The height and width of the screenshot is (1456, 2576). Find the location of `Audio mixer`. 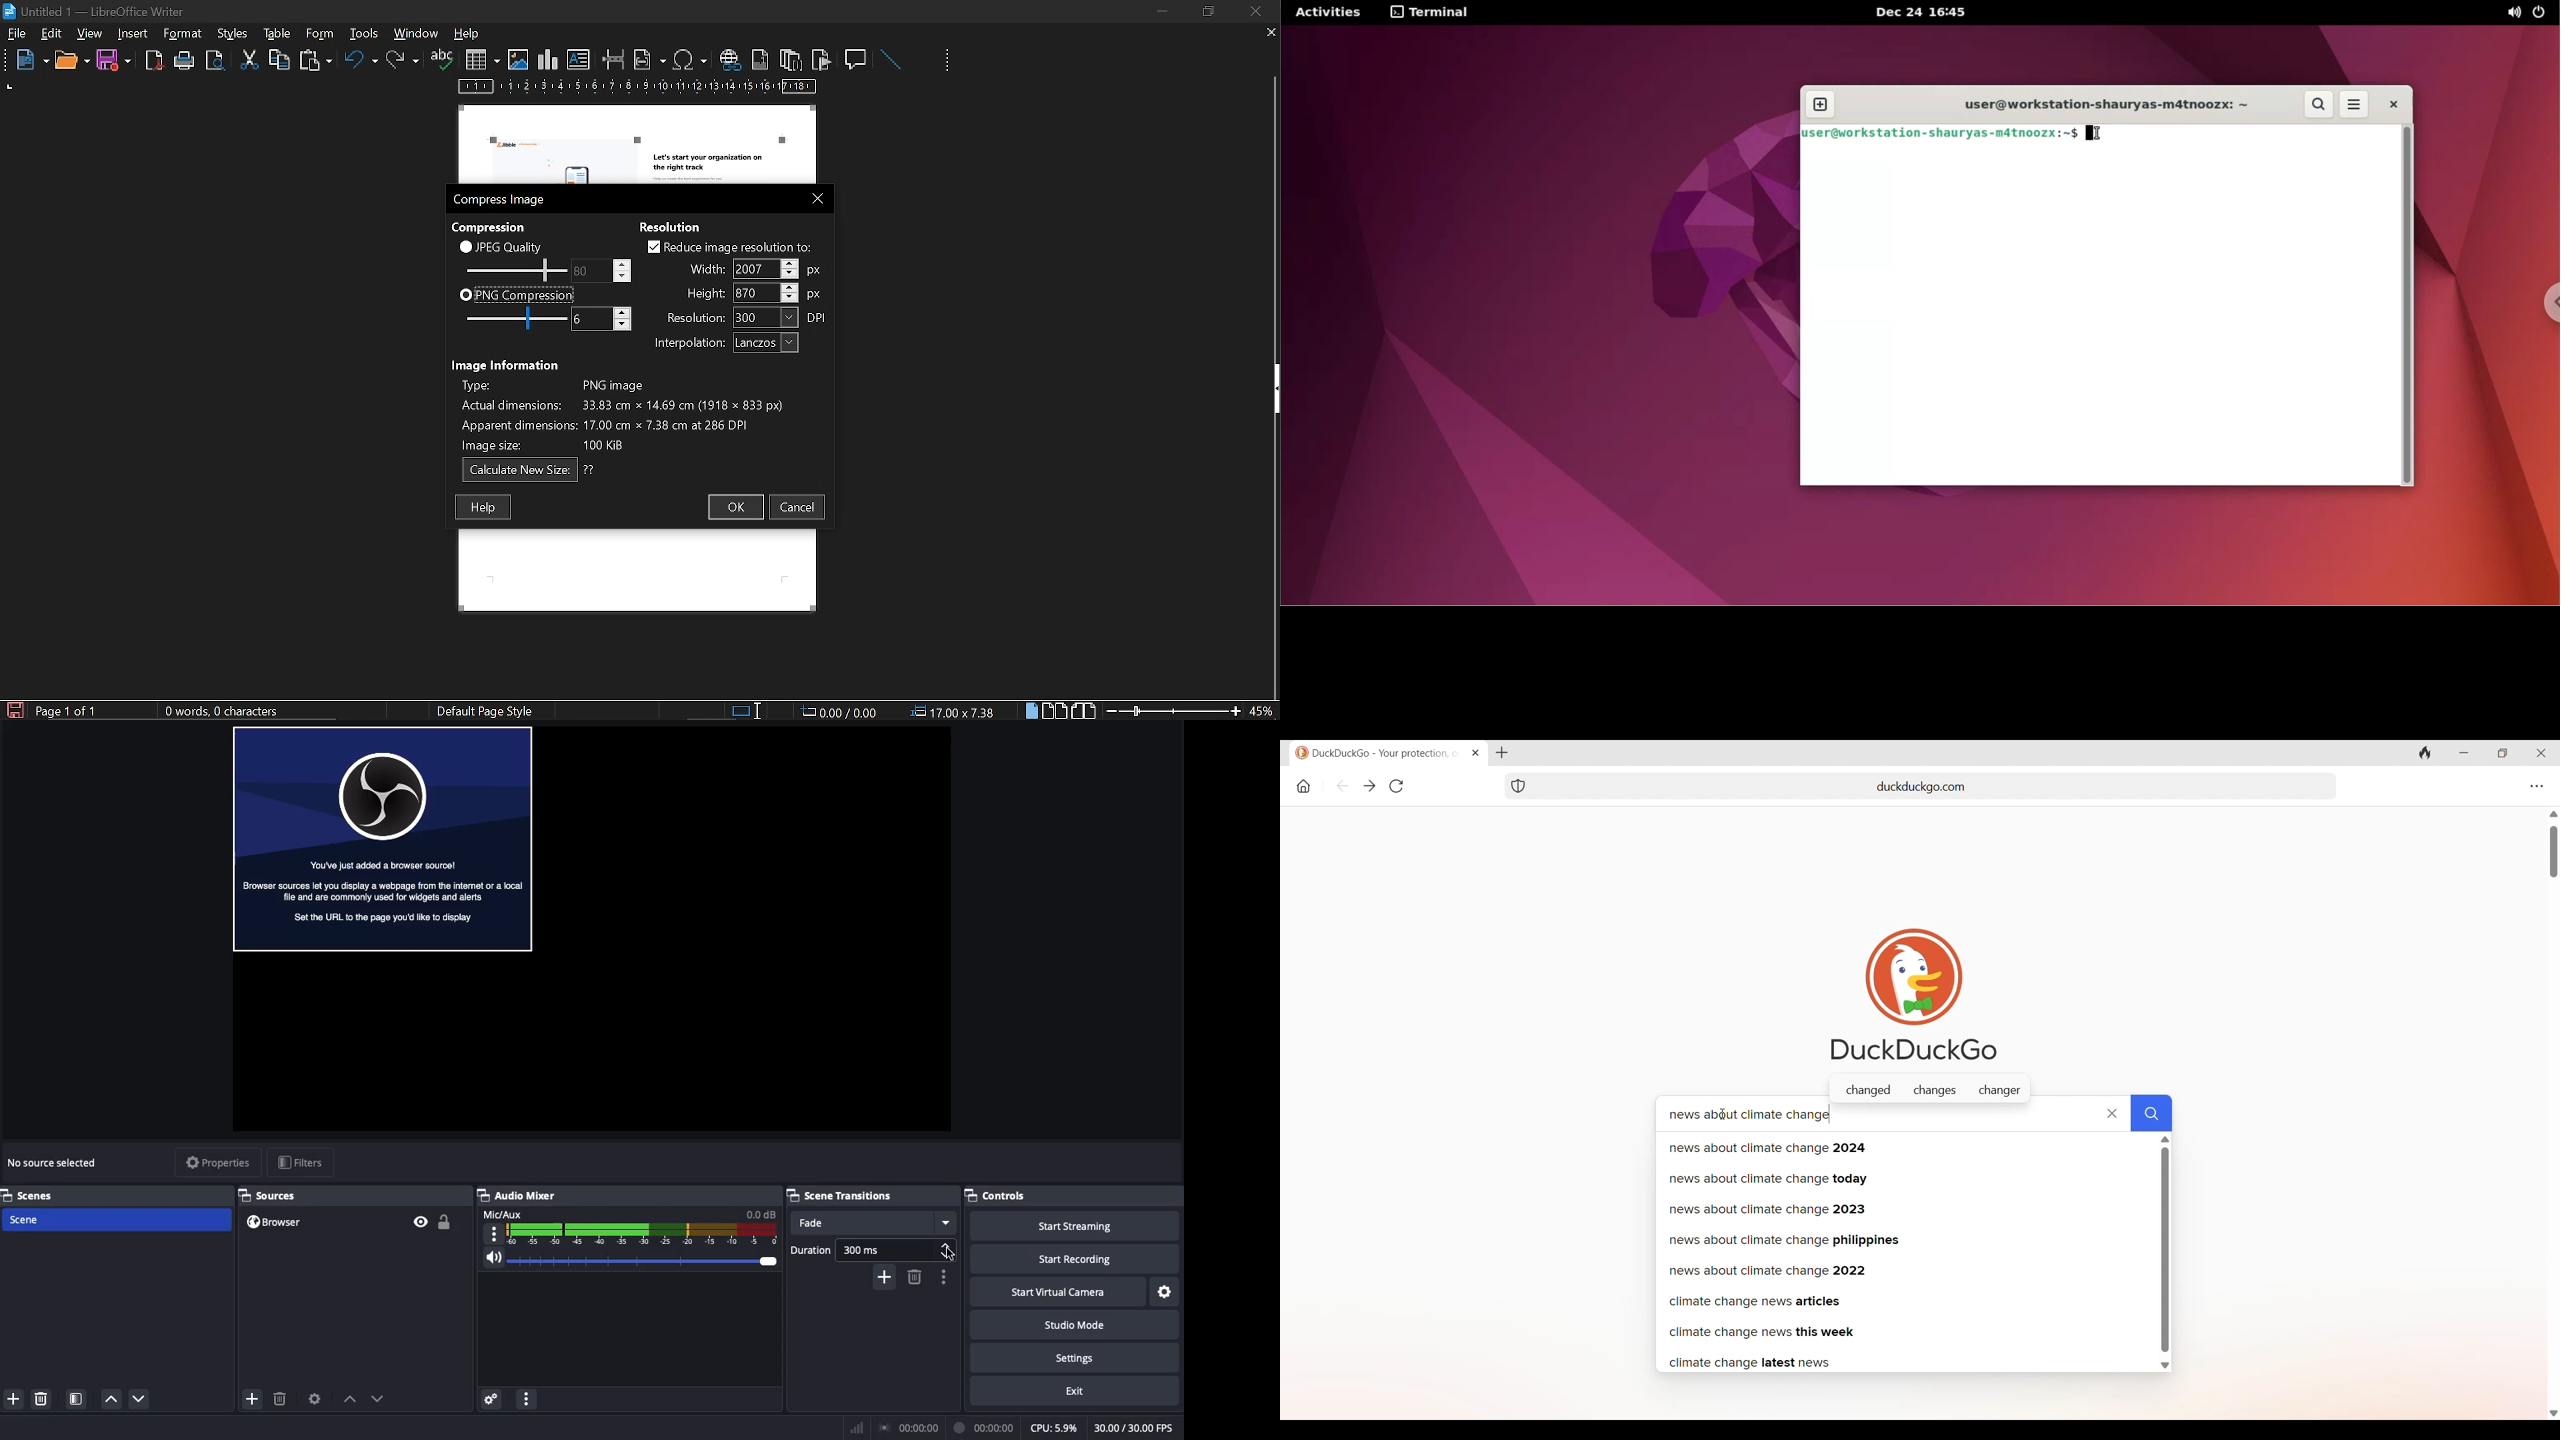

Audio mixer is located at coordinates (520, 1195).